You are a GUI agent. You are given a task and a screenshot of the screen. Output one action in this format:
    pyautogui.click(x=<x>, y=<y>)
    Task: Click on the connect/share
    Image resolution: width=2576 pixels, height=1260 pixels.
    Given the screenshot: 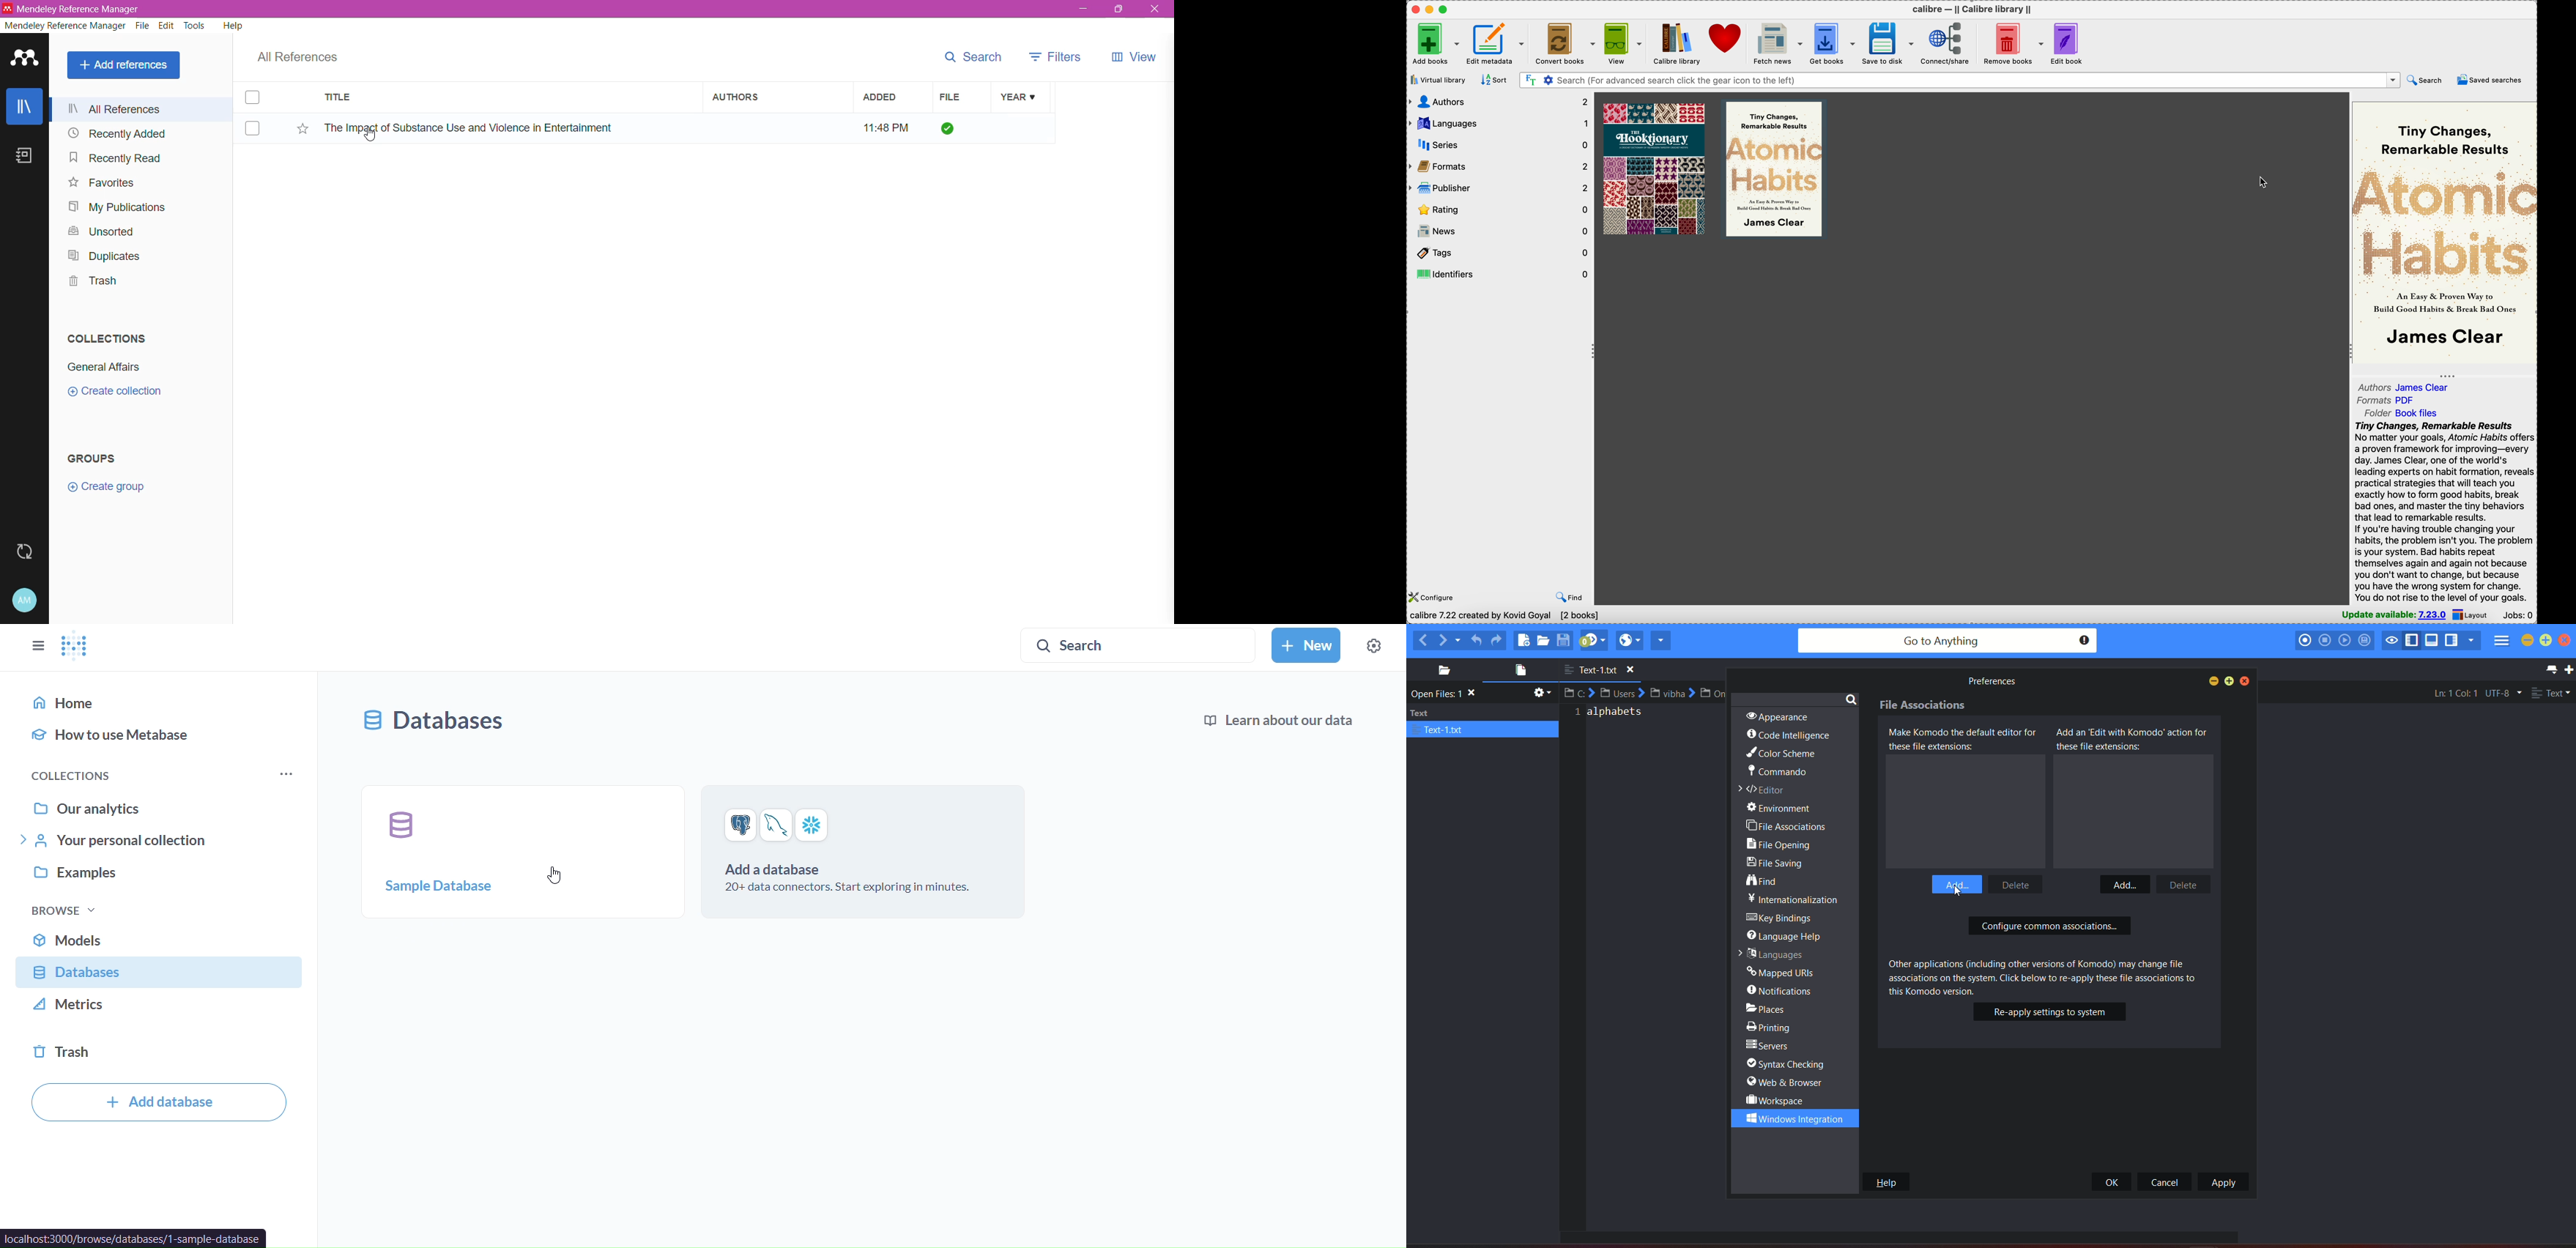 What is the action you would take?
    pyautogui.click(x=1947, y=43)
    